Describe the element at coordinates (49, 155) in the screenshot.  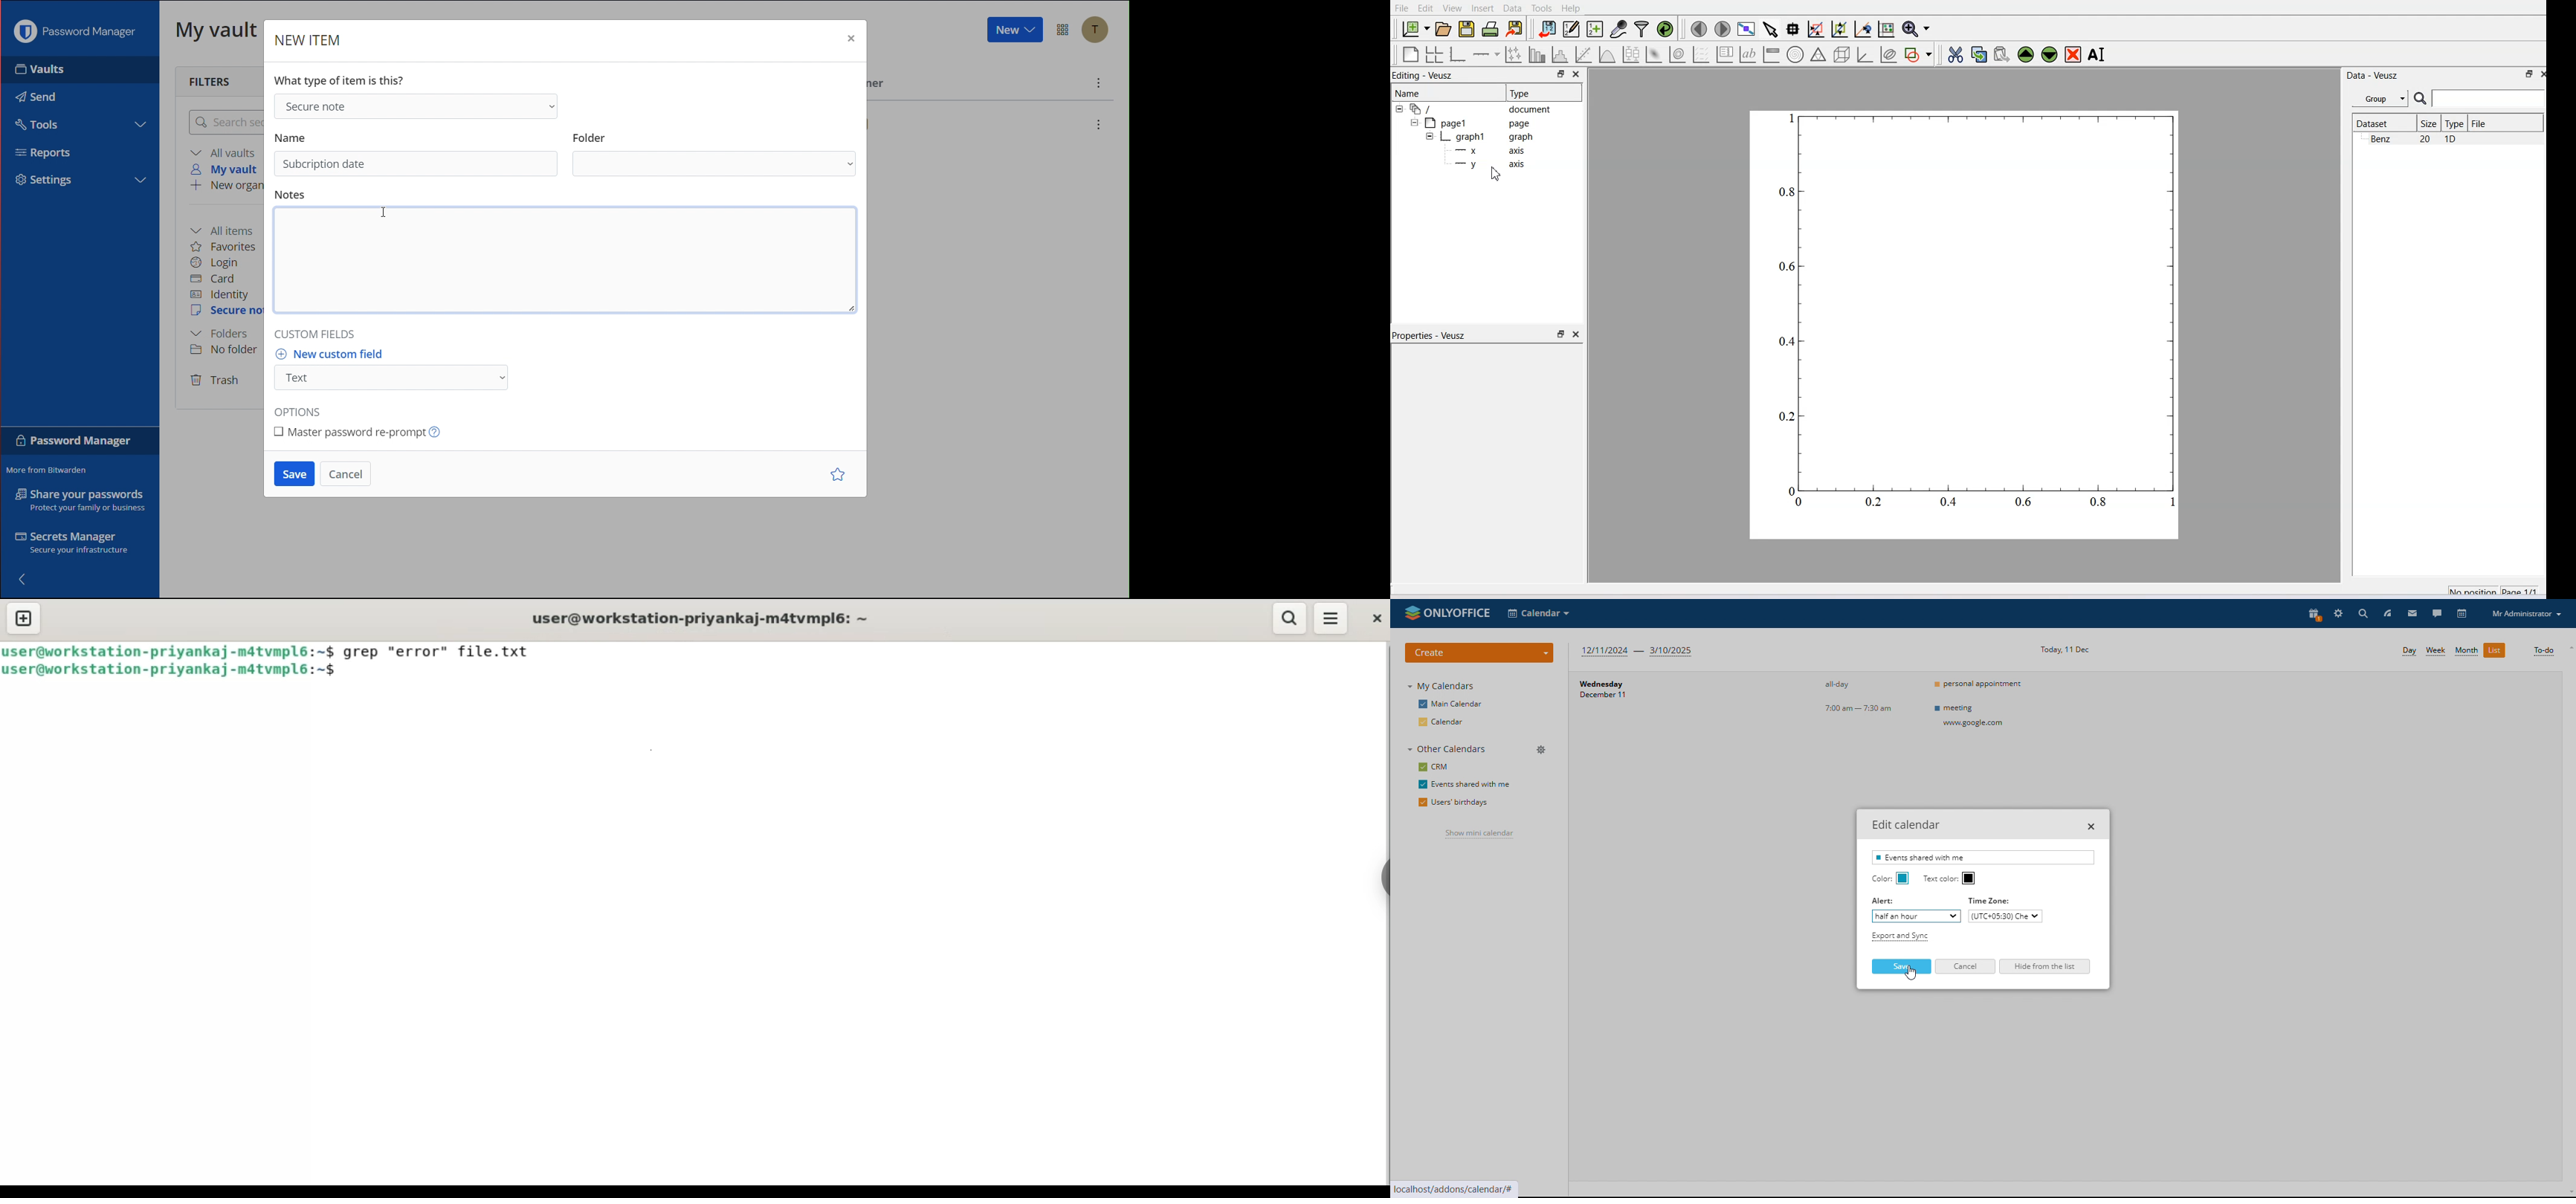
I see `Reports` at that location.